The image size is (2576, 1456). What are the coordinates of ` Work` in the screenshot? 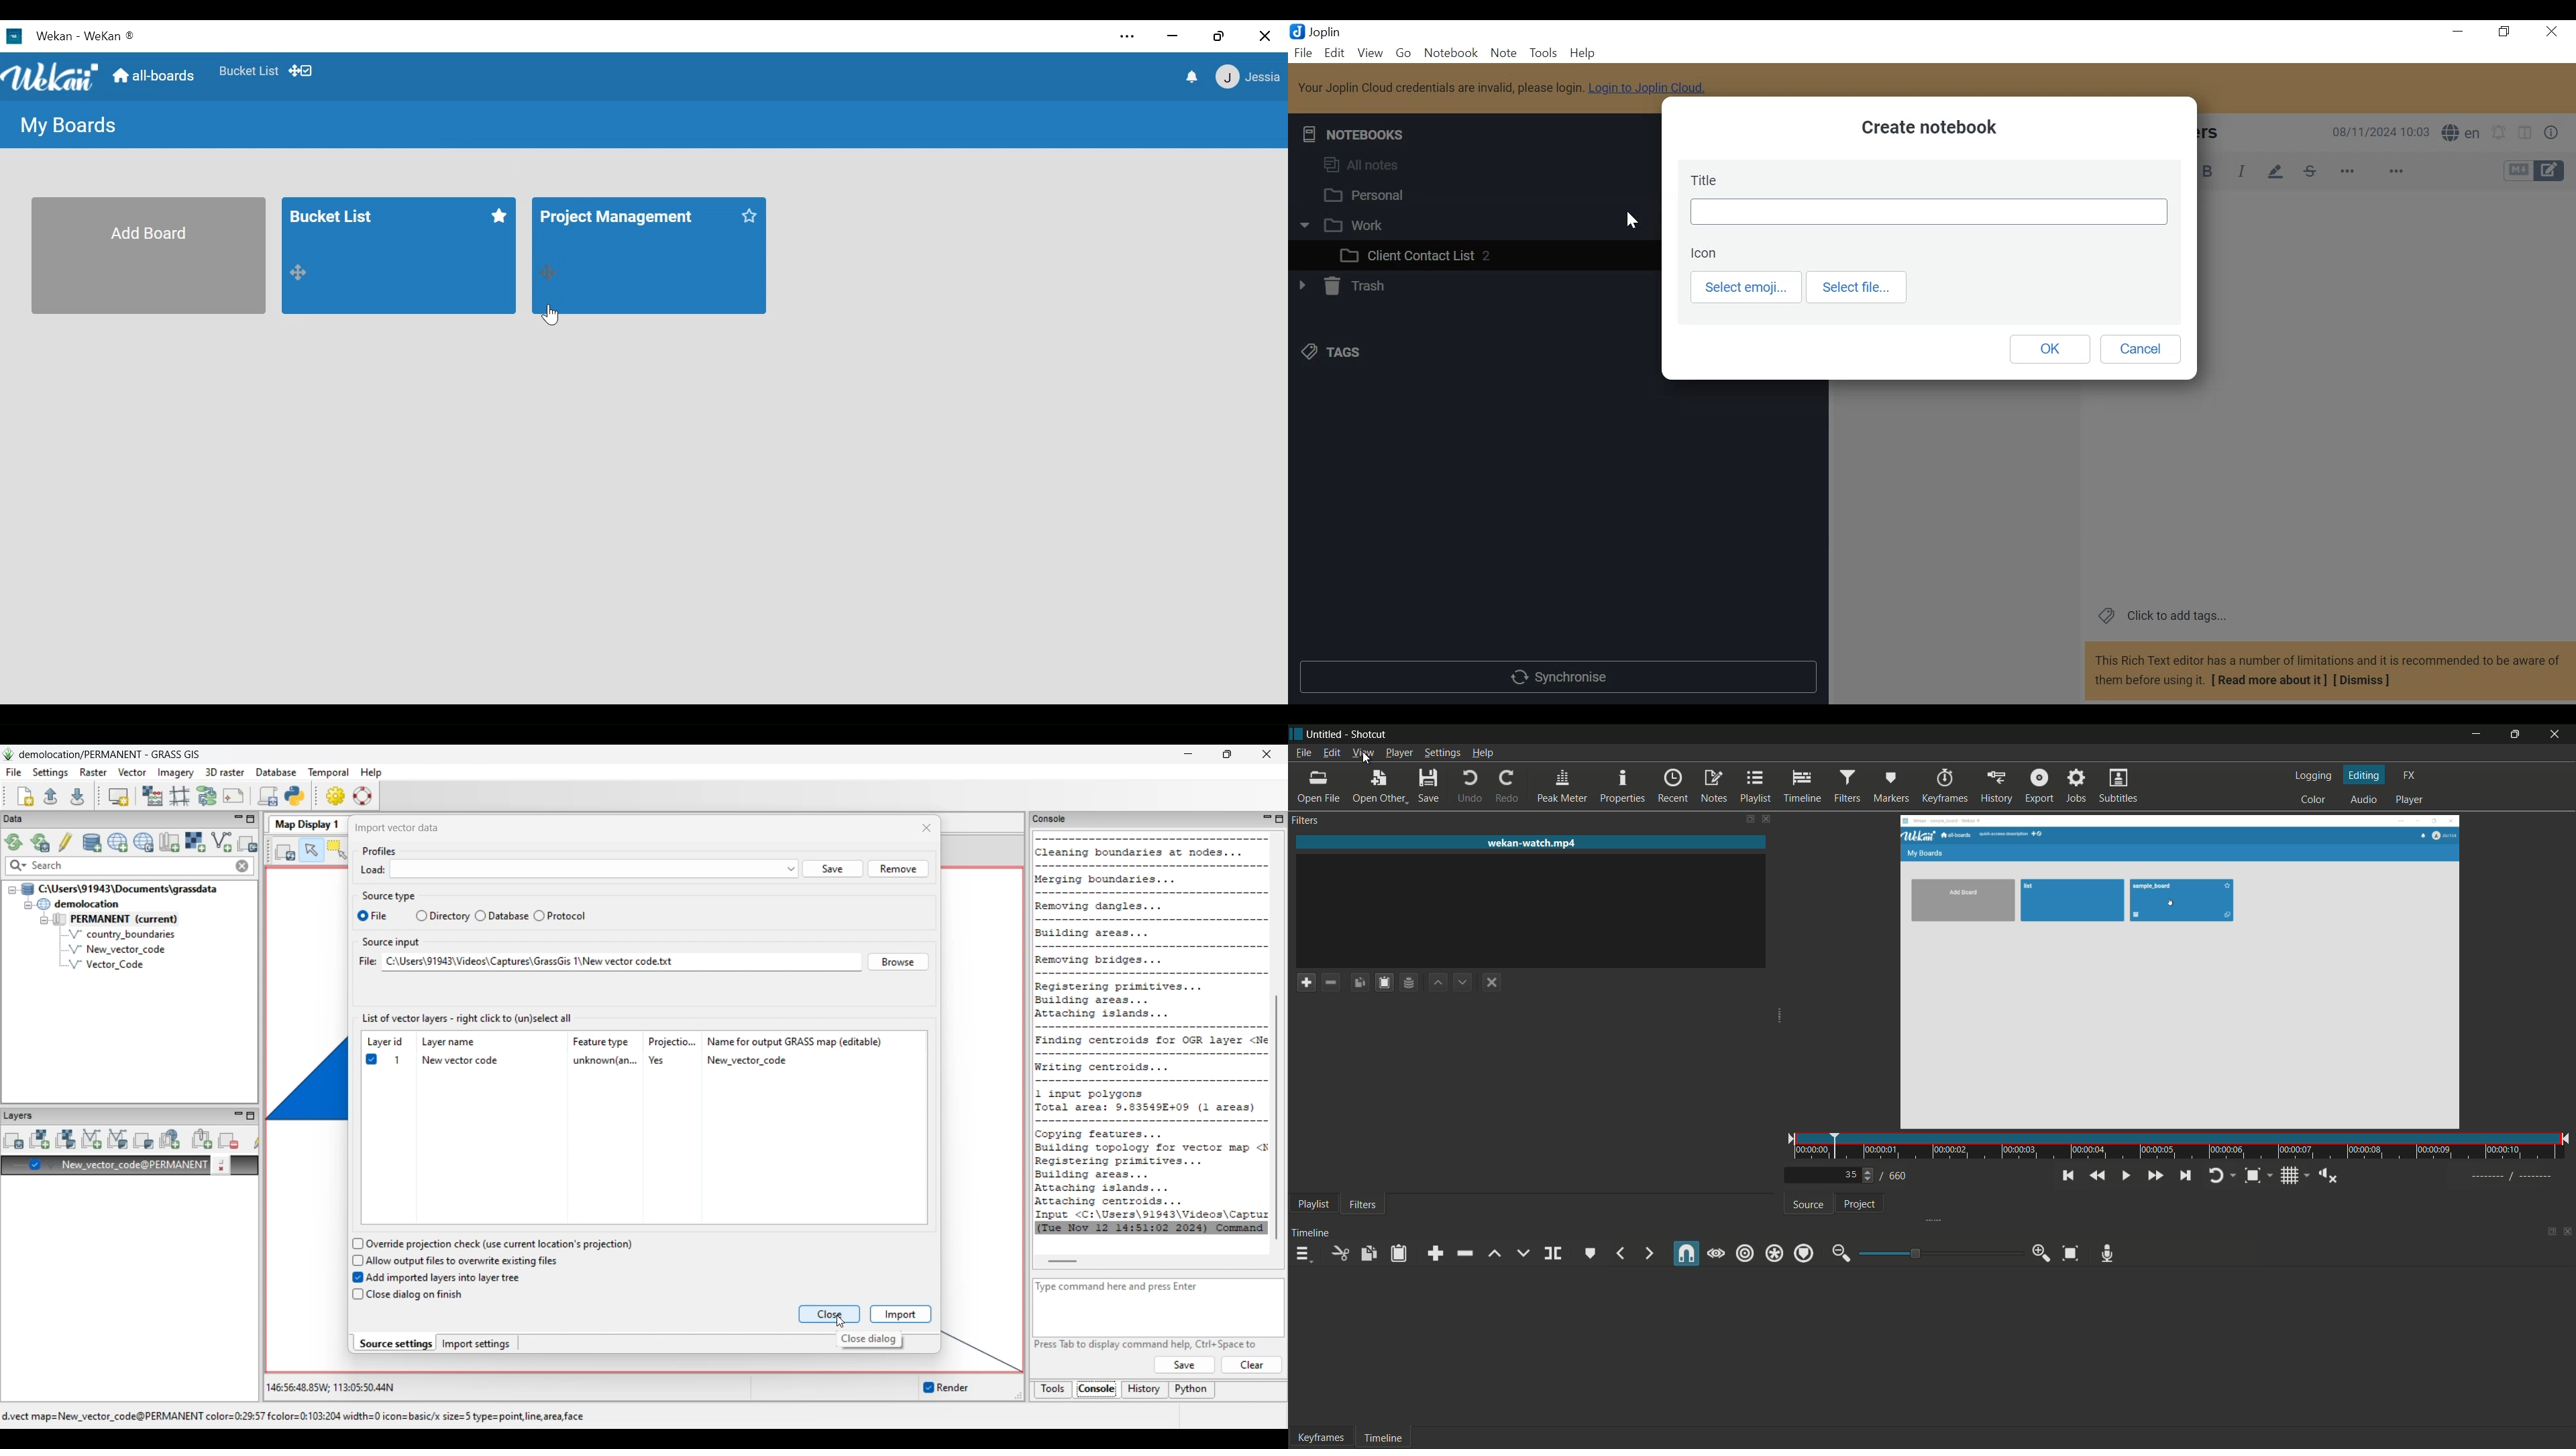 It's located at (1342, 224).